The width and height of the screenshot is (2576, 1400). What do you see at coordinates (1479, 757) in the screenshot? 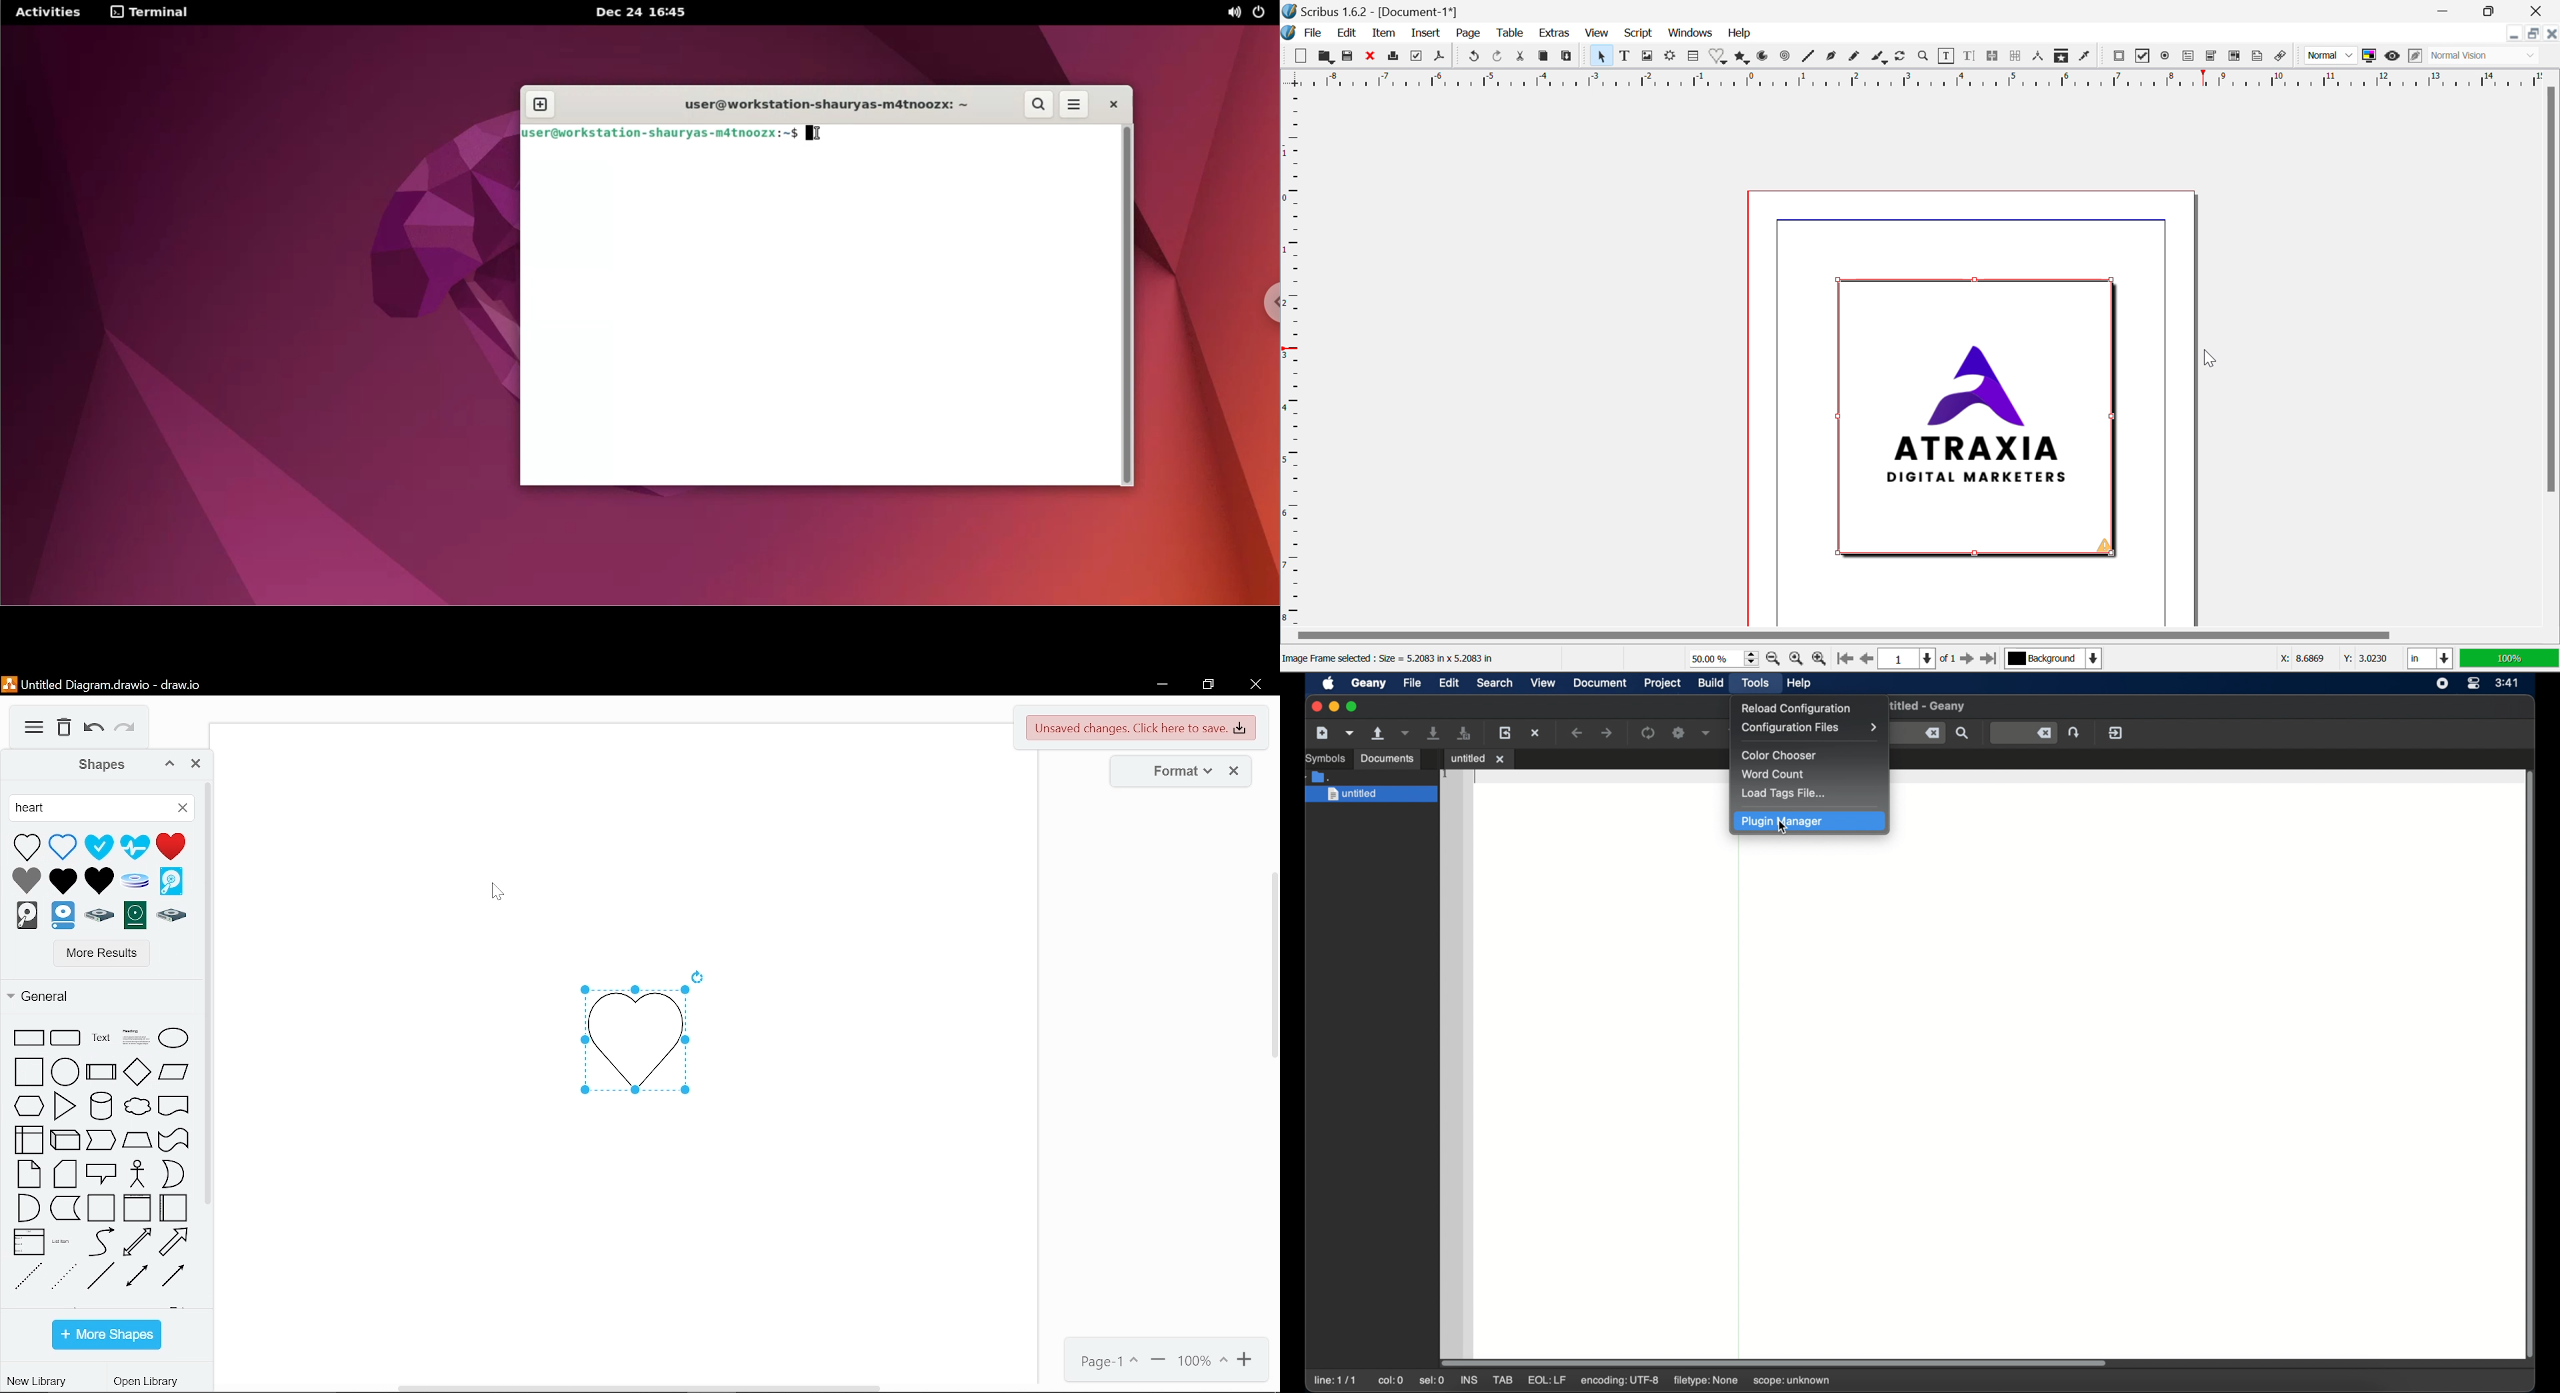
I see `untitled 1` at bounding box center [1479, 757].